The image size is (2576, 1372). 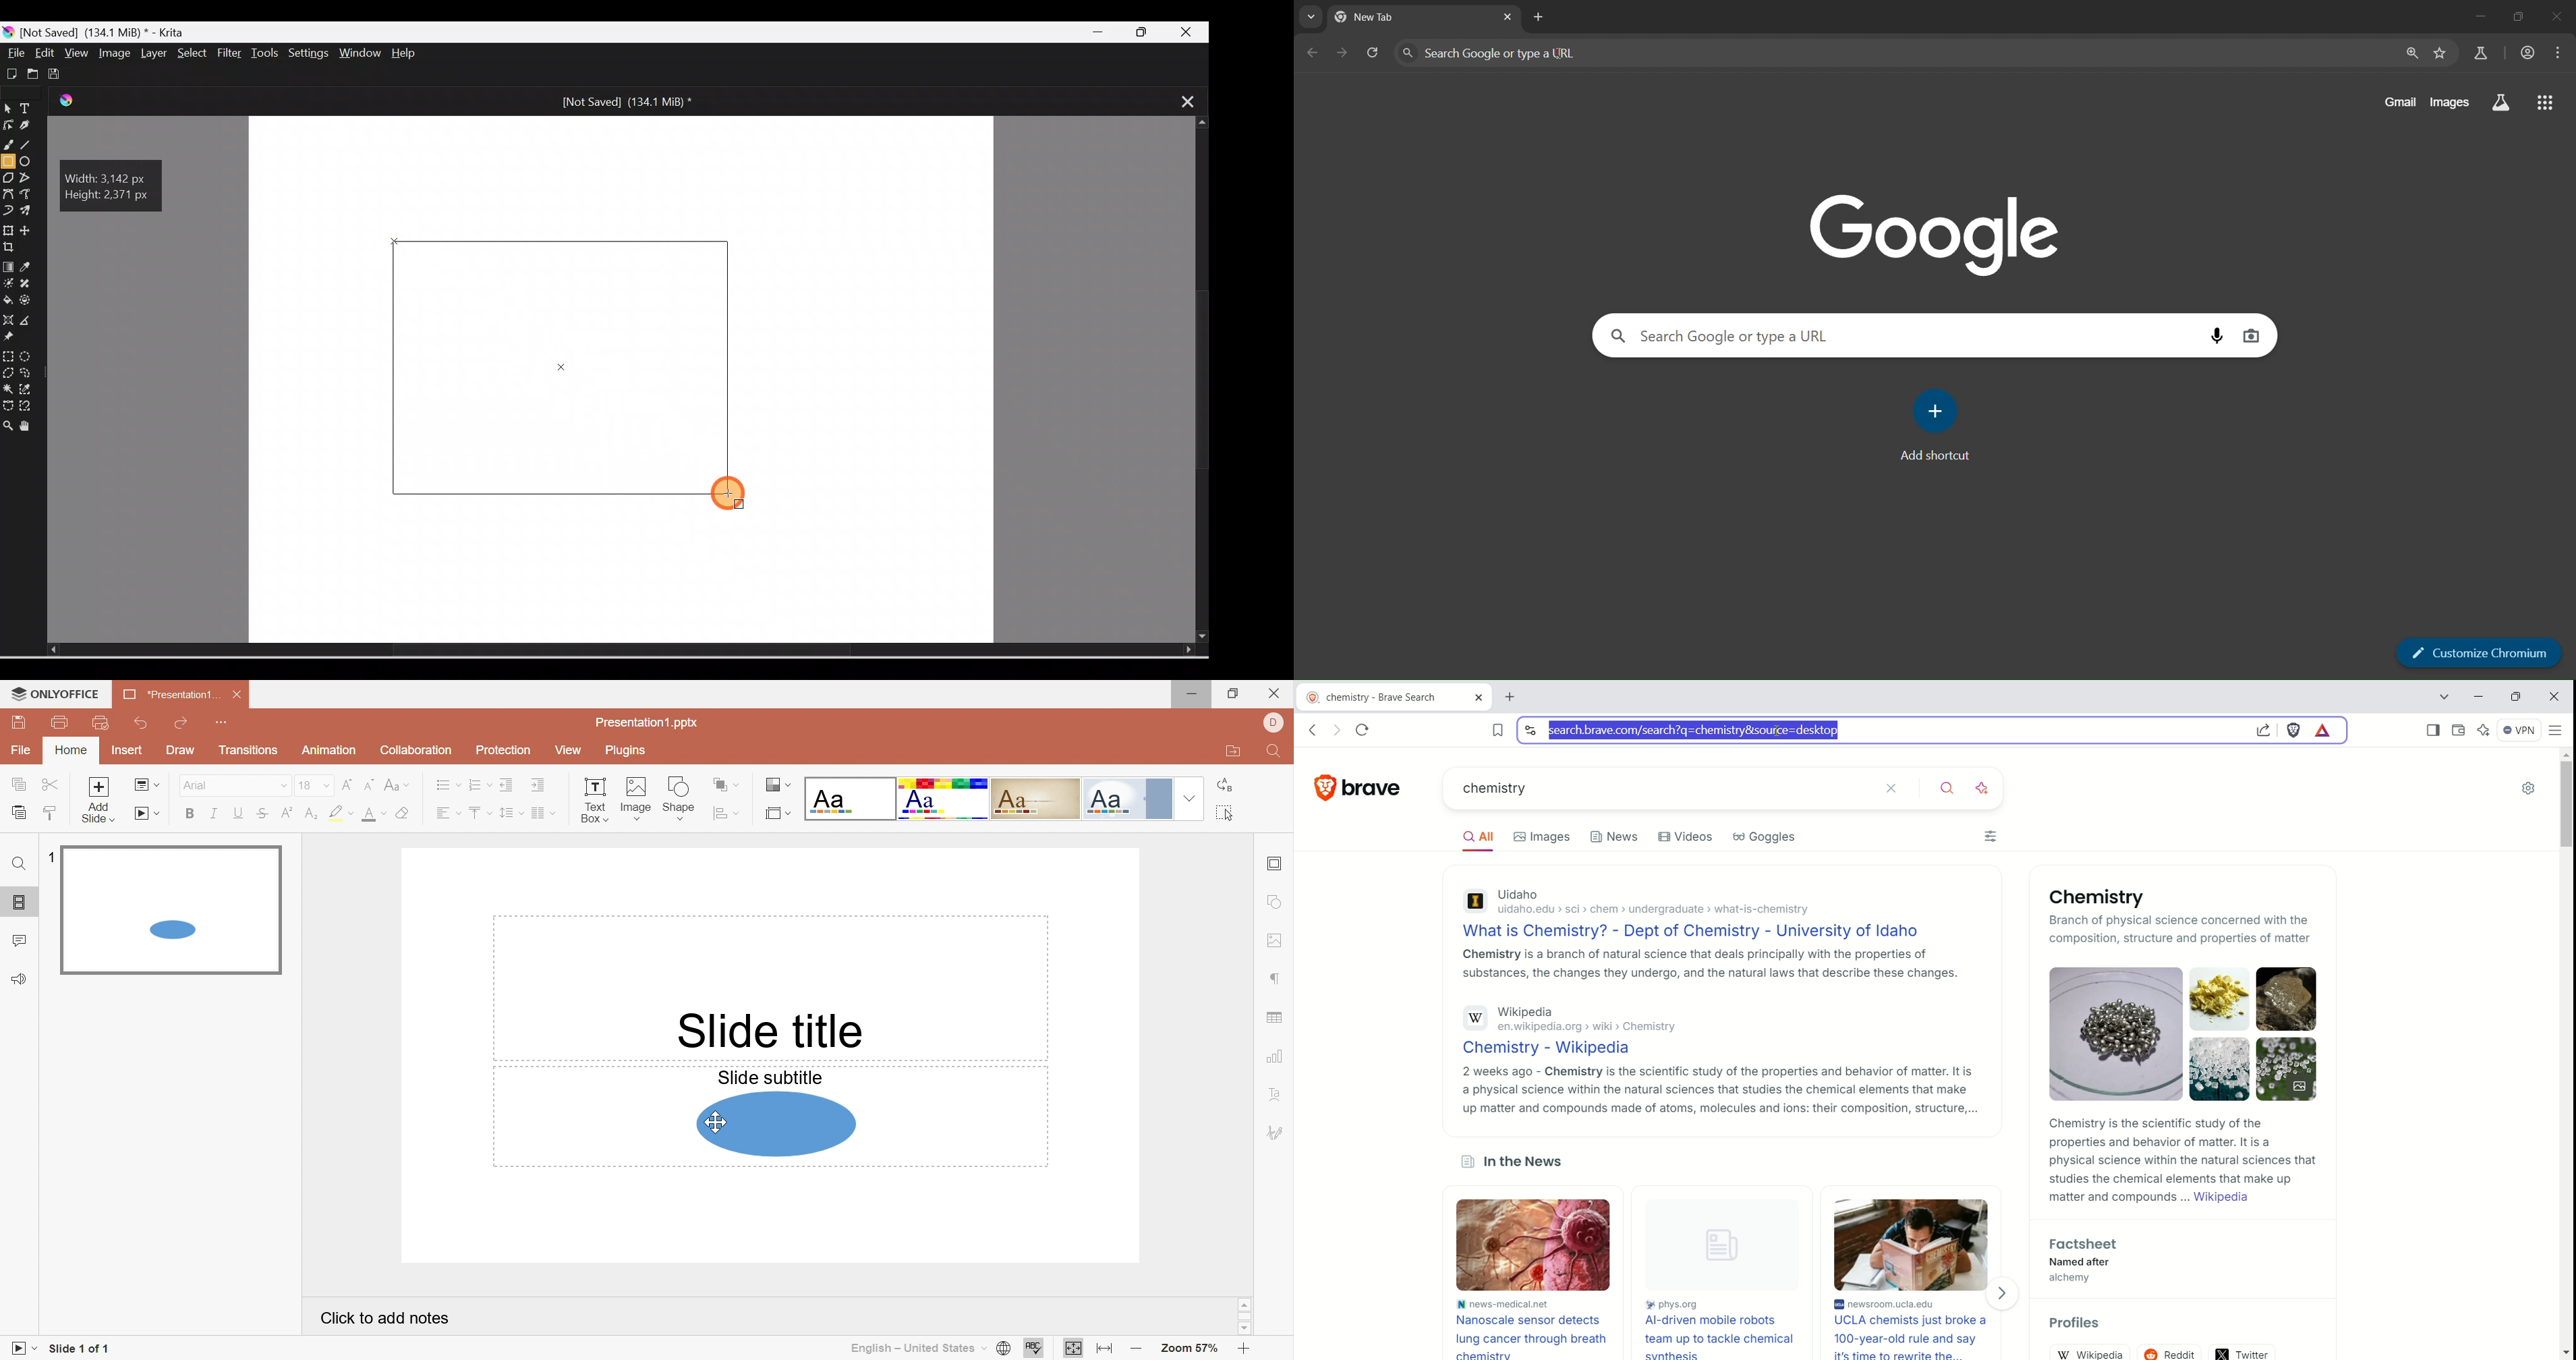 What do you see at coordinates (1197, 380) in the screenshot?
I see `Scroll bar` at bounding box center [1197, 380].